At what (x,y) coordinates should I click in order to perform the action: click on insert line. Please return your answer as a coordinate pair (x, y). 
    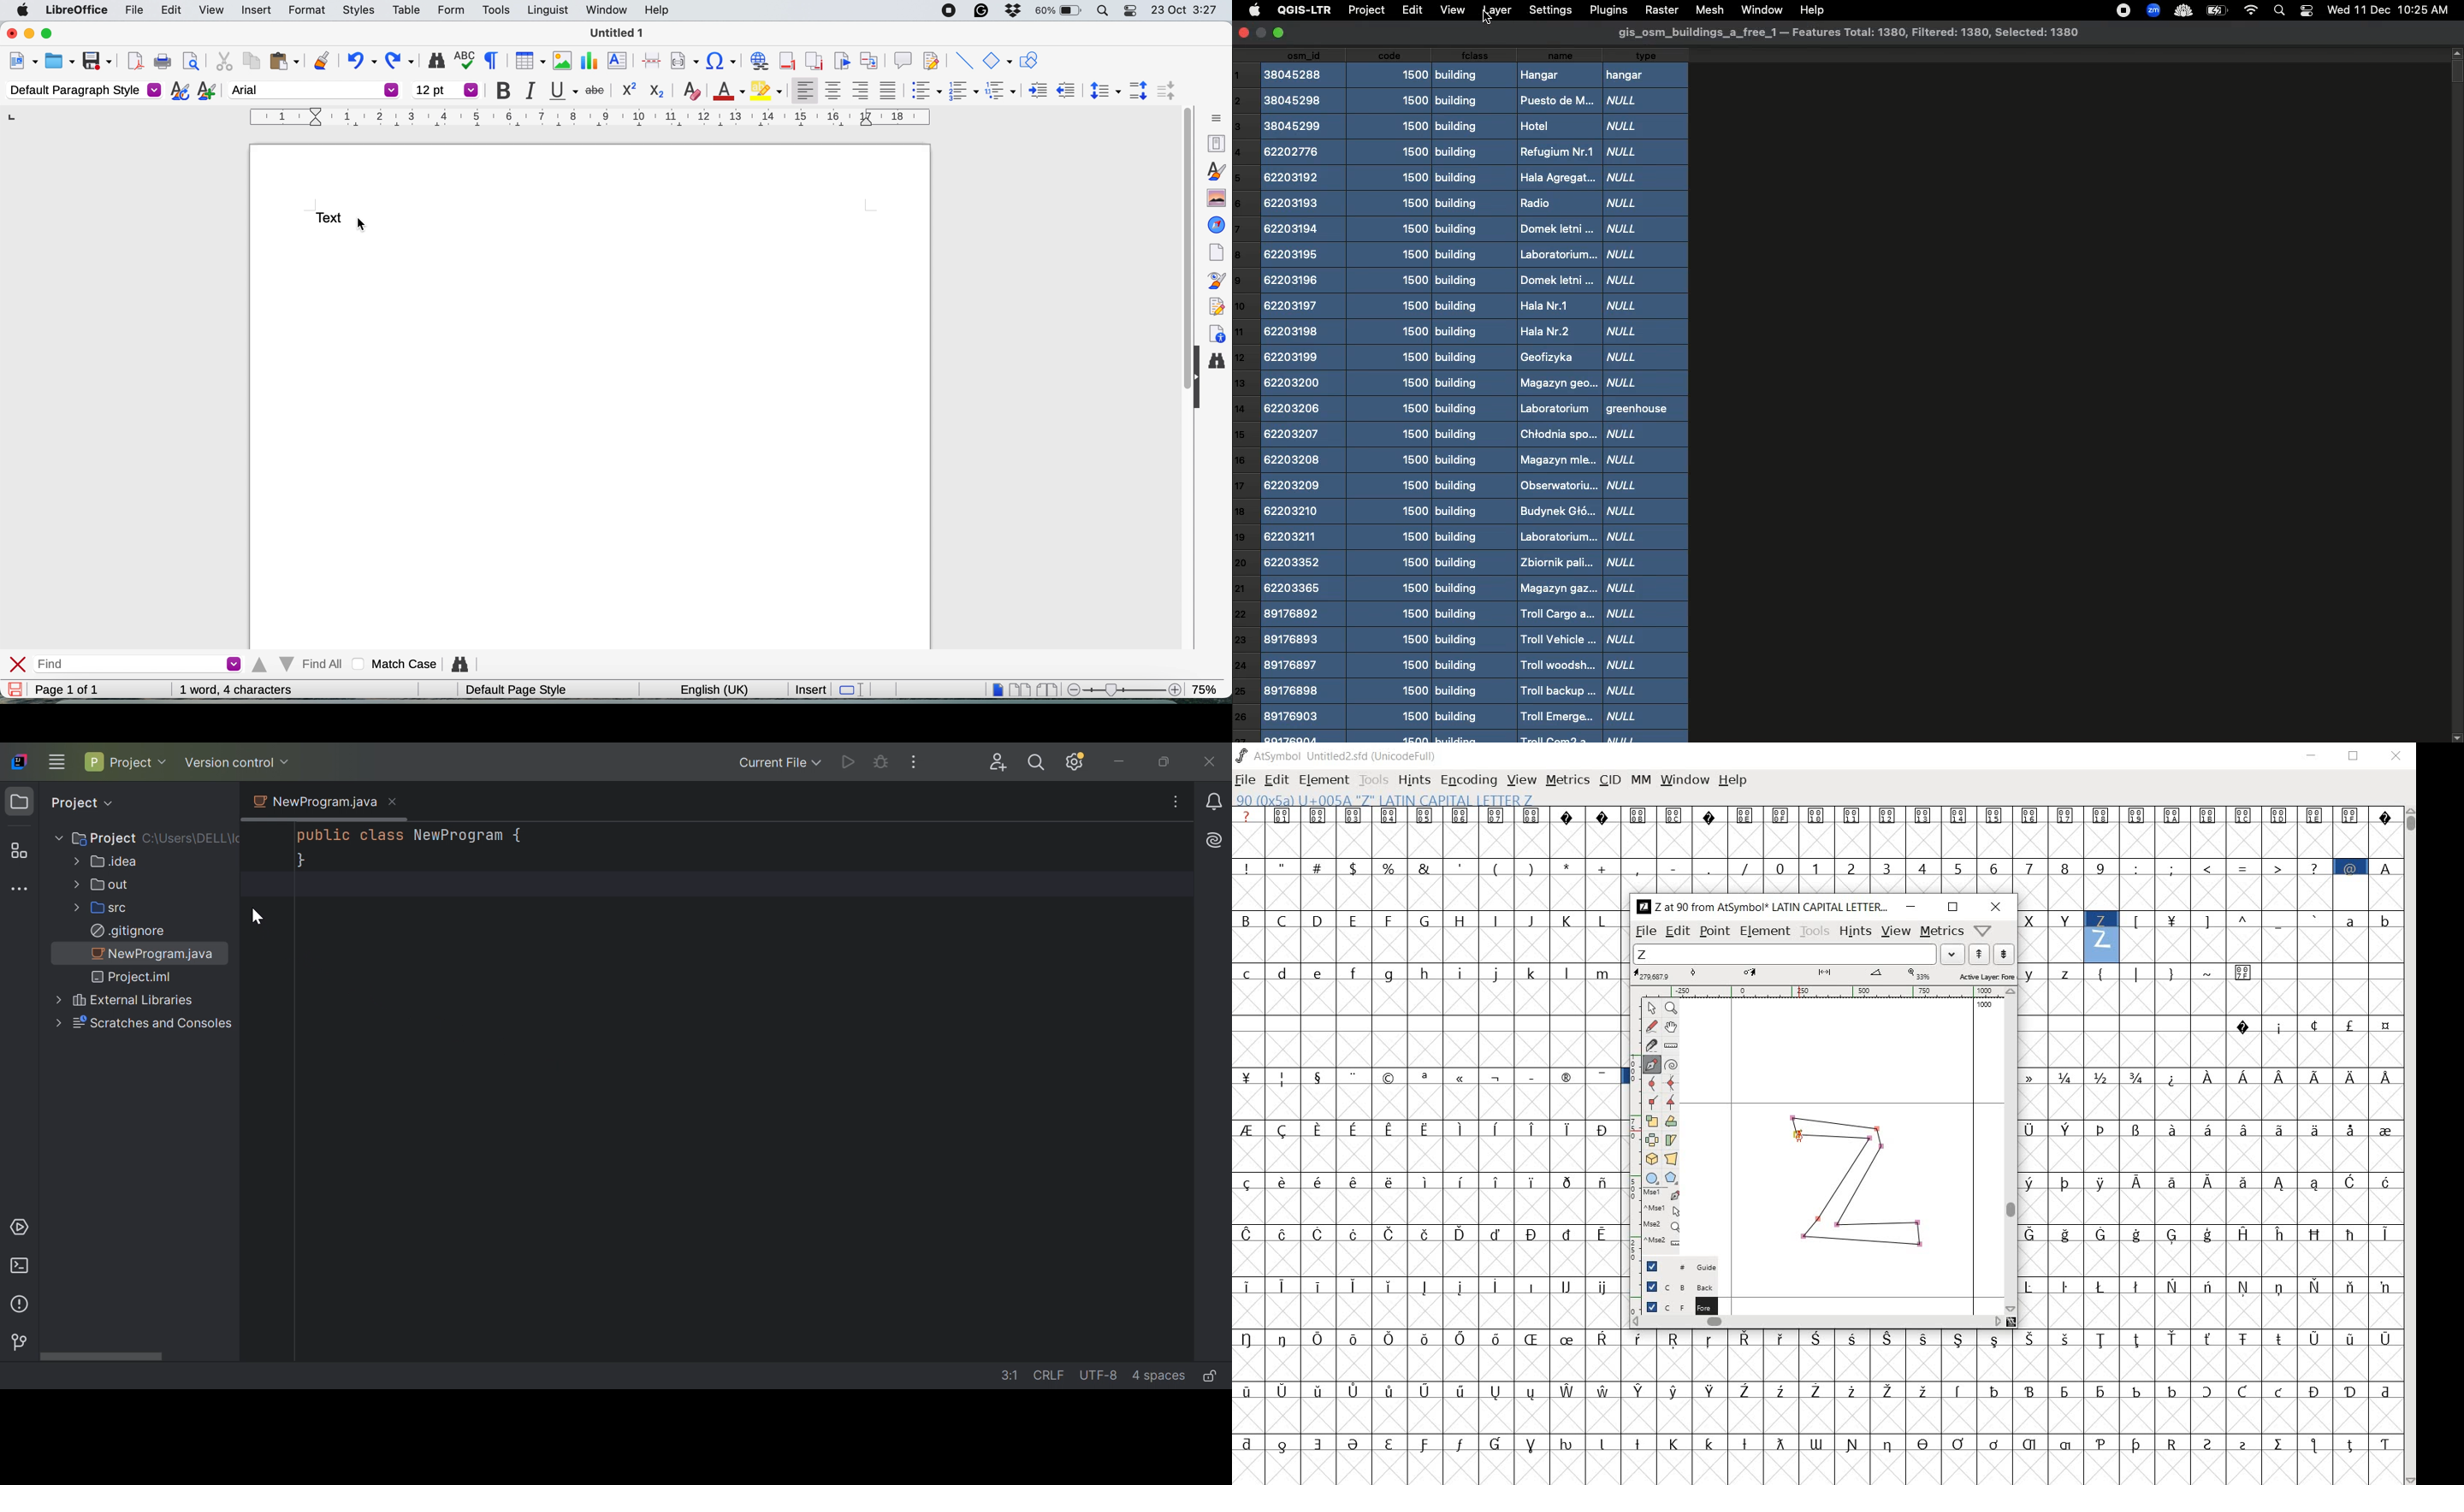
    Looking at the image, I should click on (964, 60).